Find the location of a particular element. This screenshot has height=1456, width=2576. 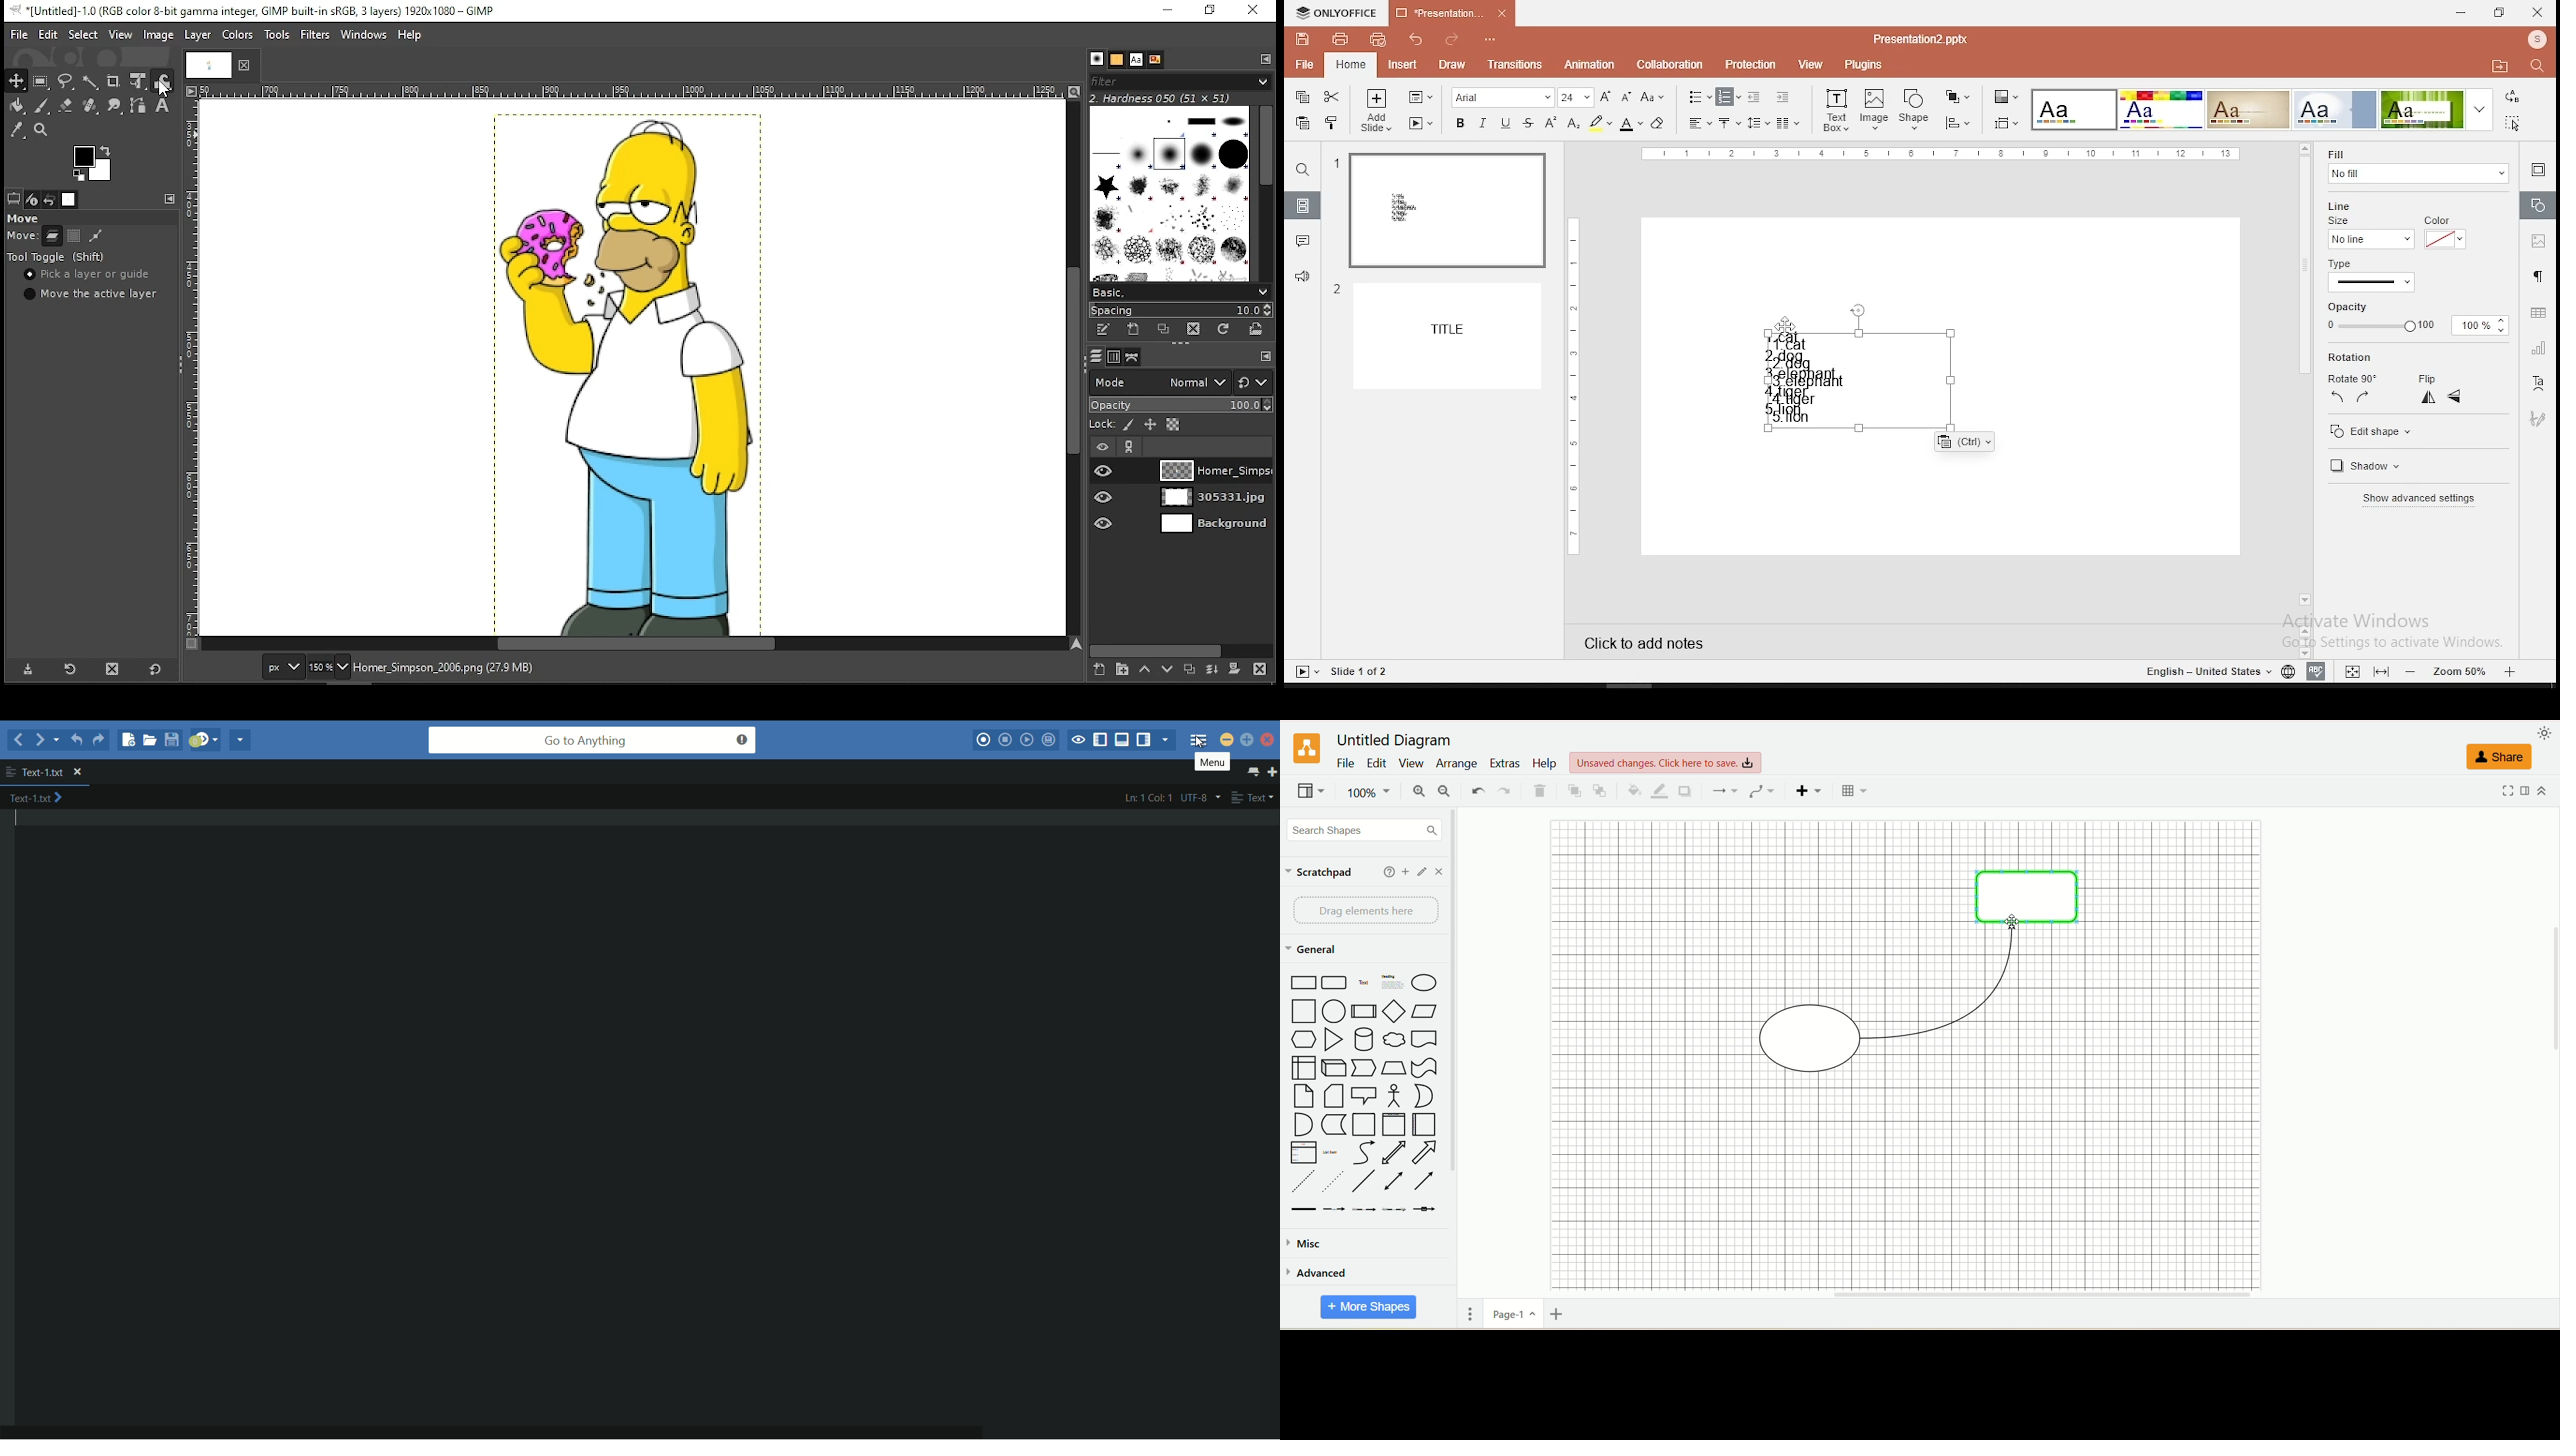

stop macro is located at coordinates (1005, 741).